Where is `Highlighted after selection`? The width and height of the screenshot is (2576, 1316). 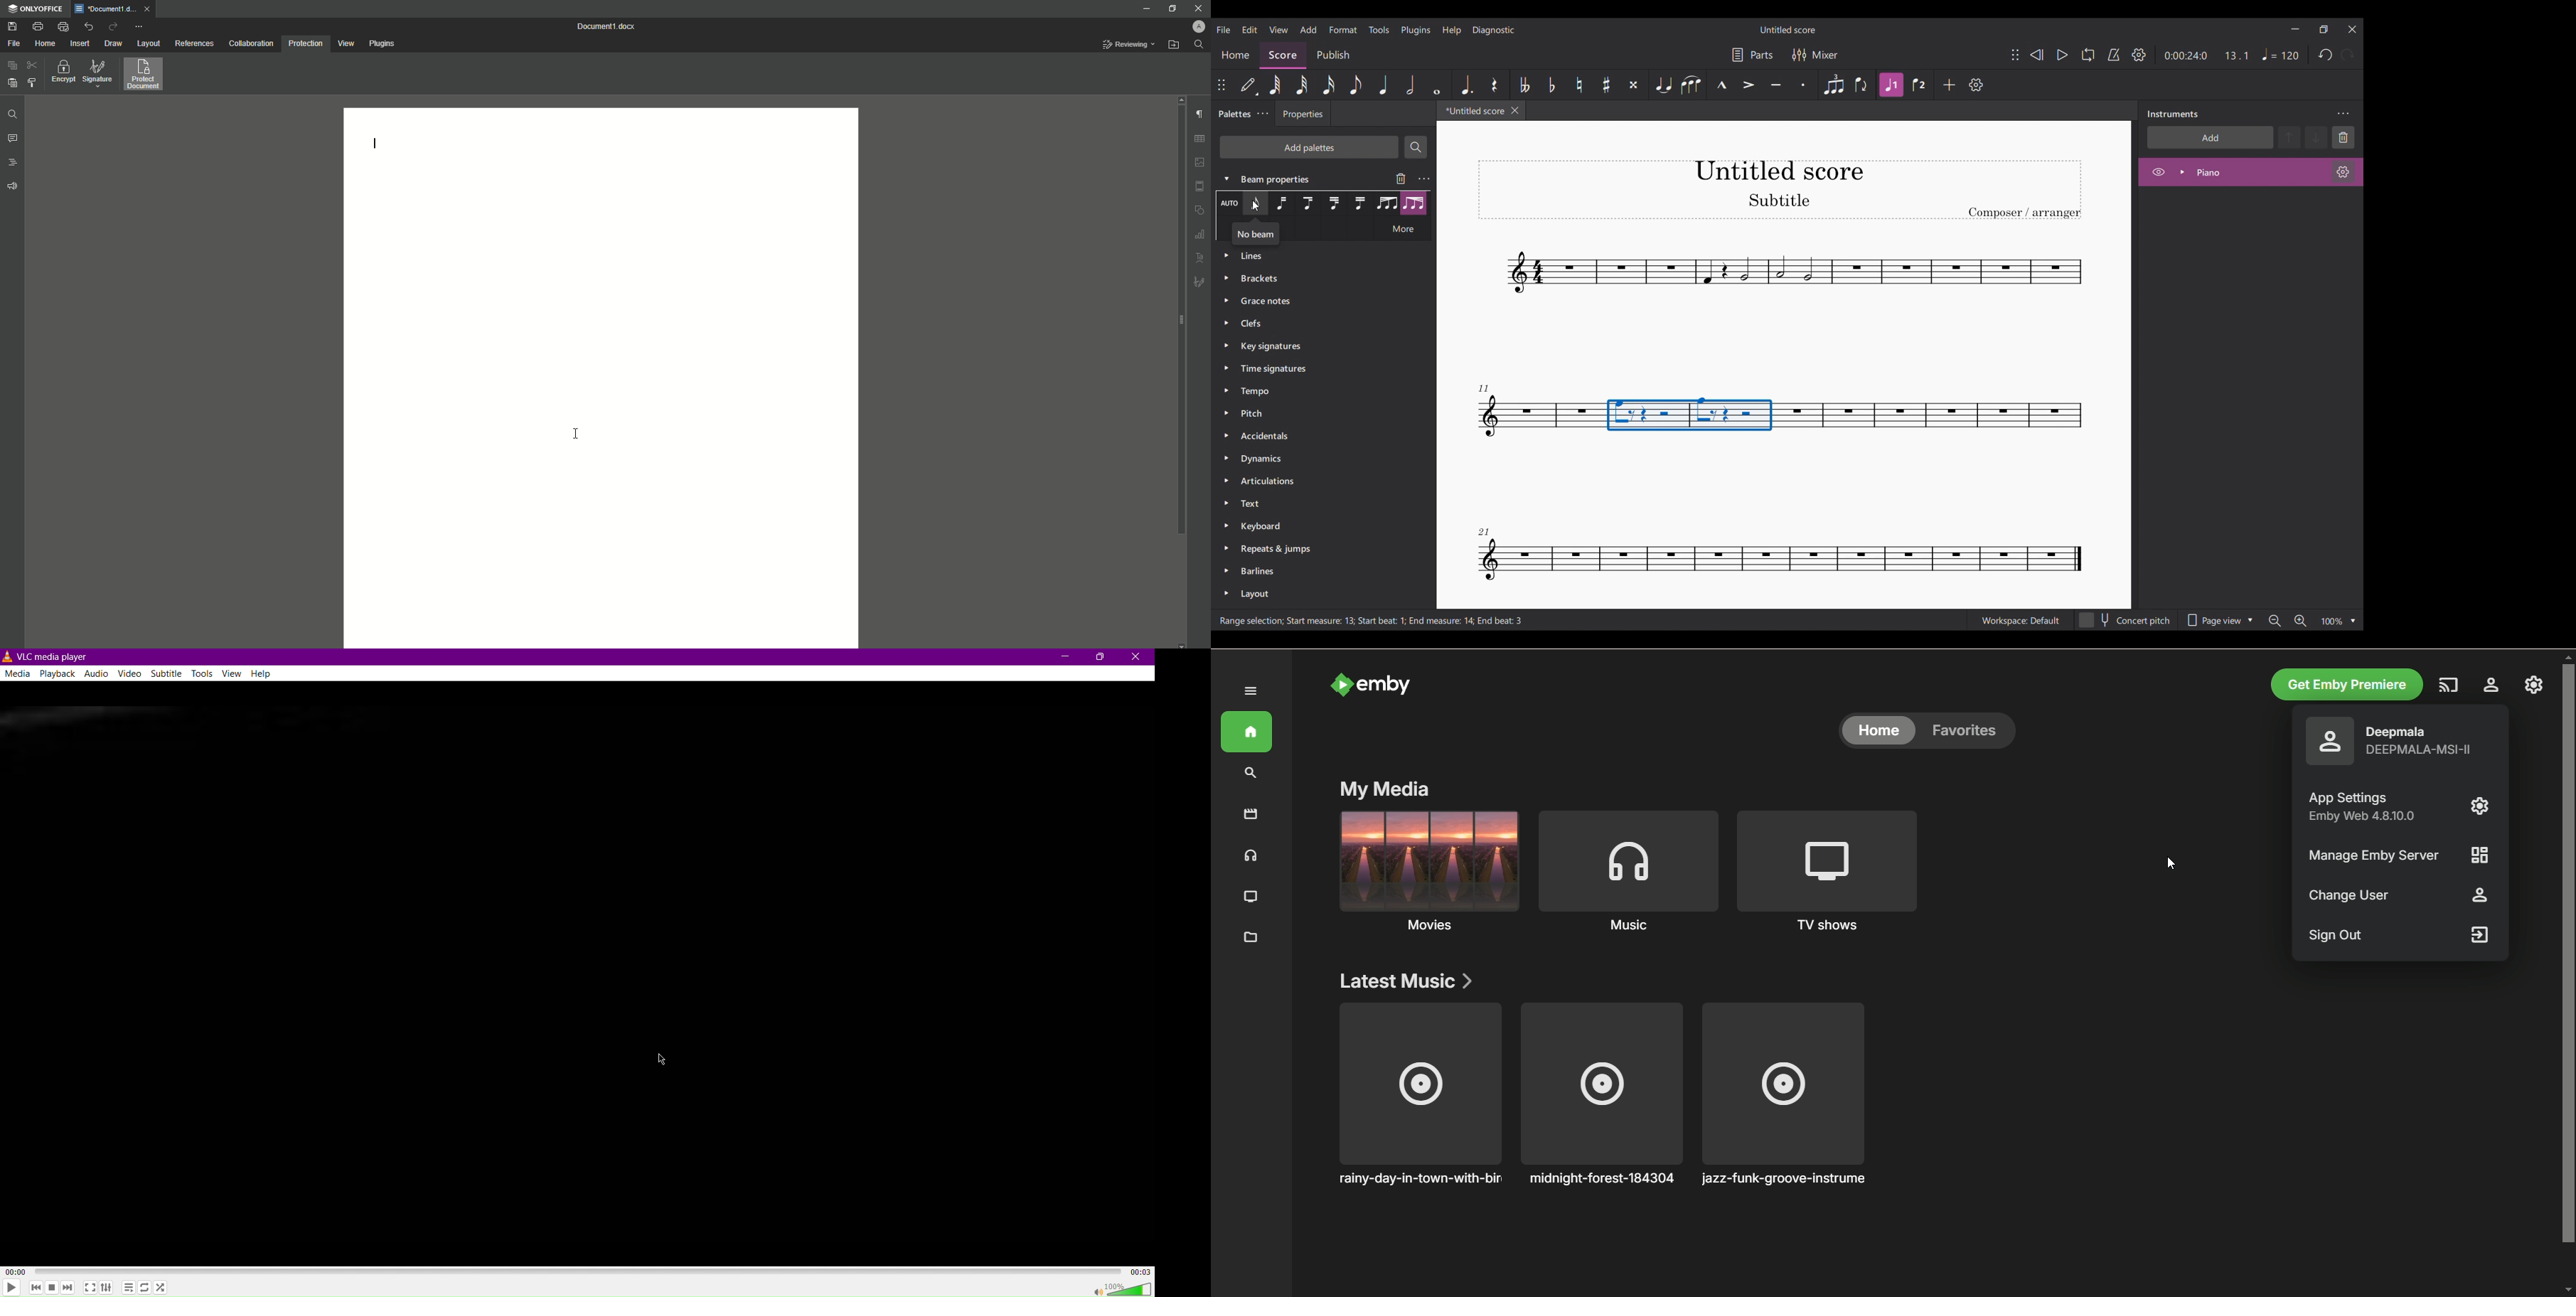 Highlighted after selection is located at coordinates (1892, 85).